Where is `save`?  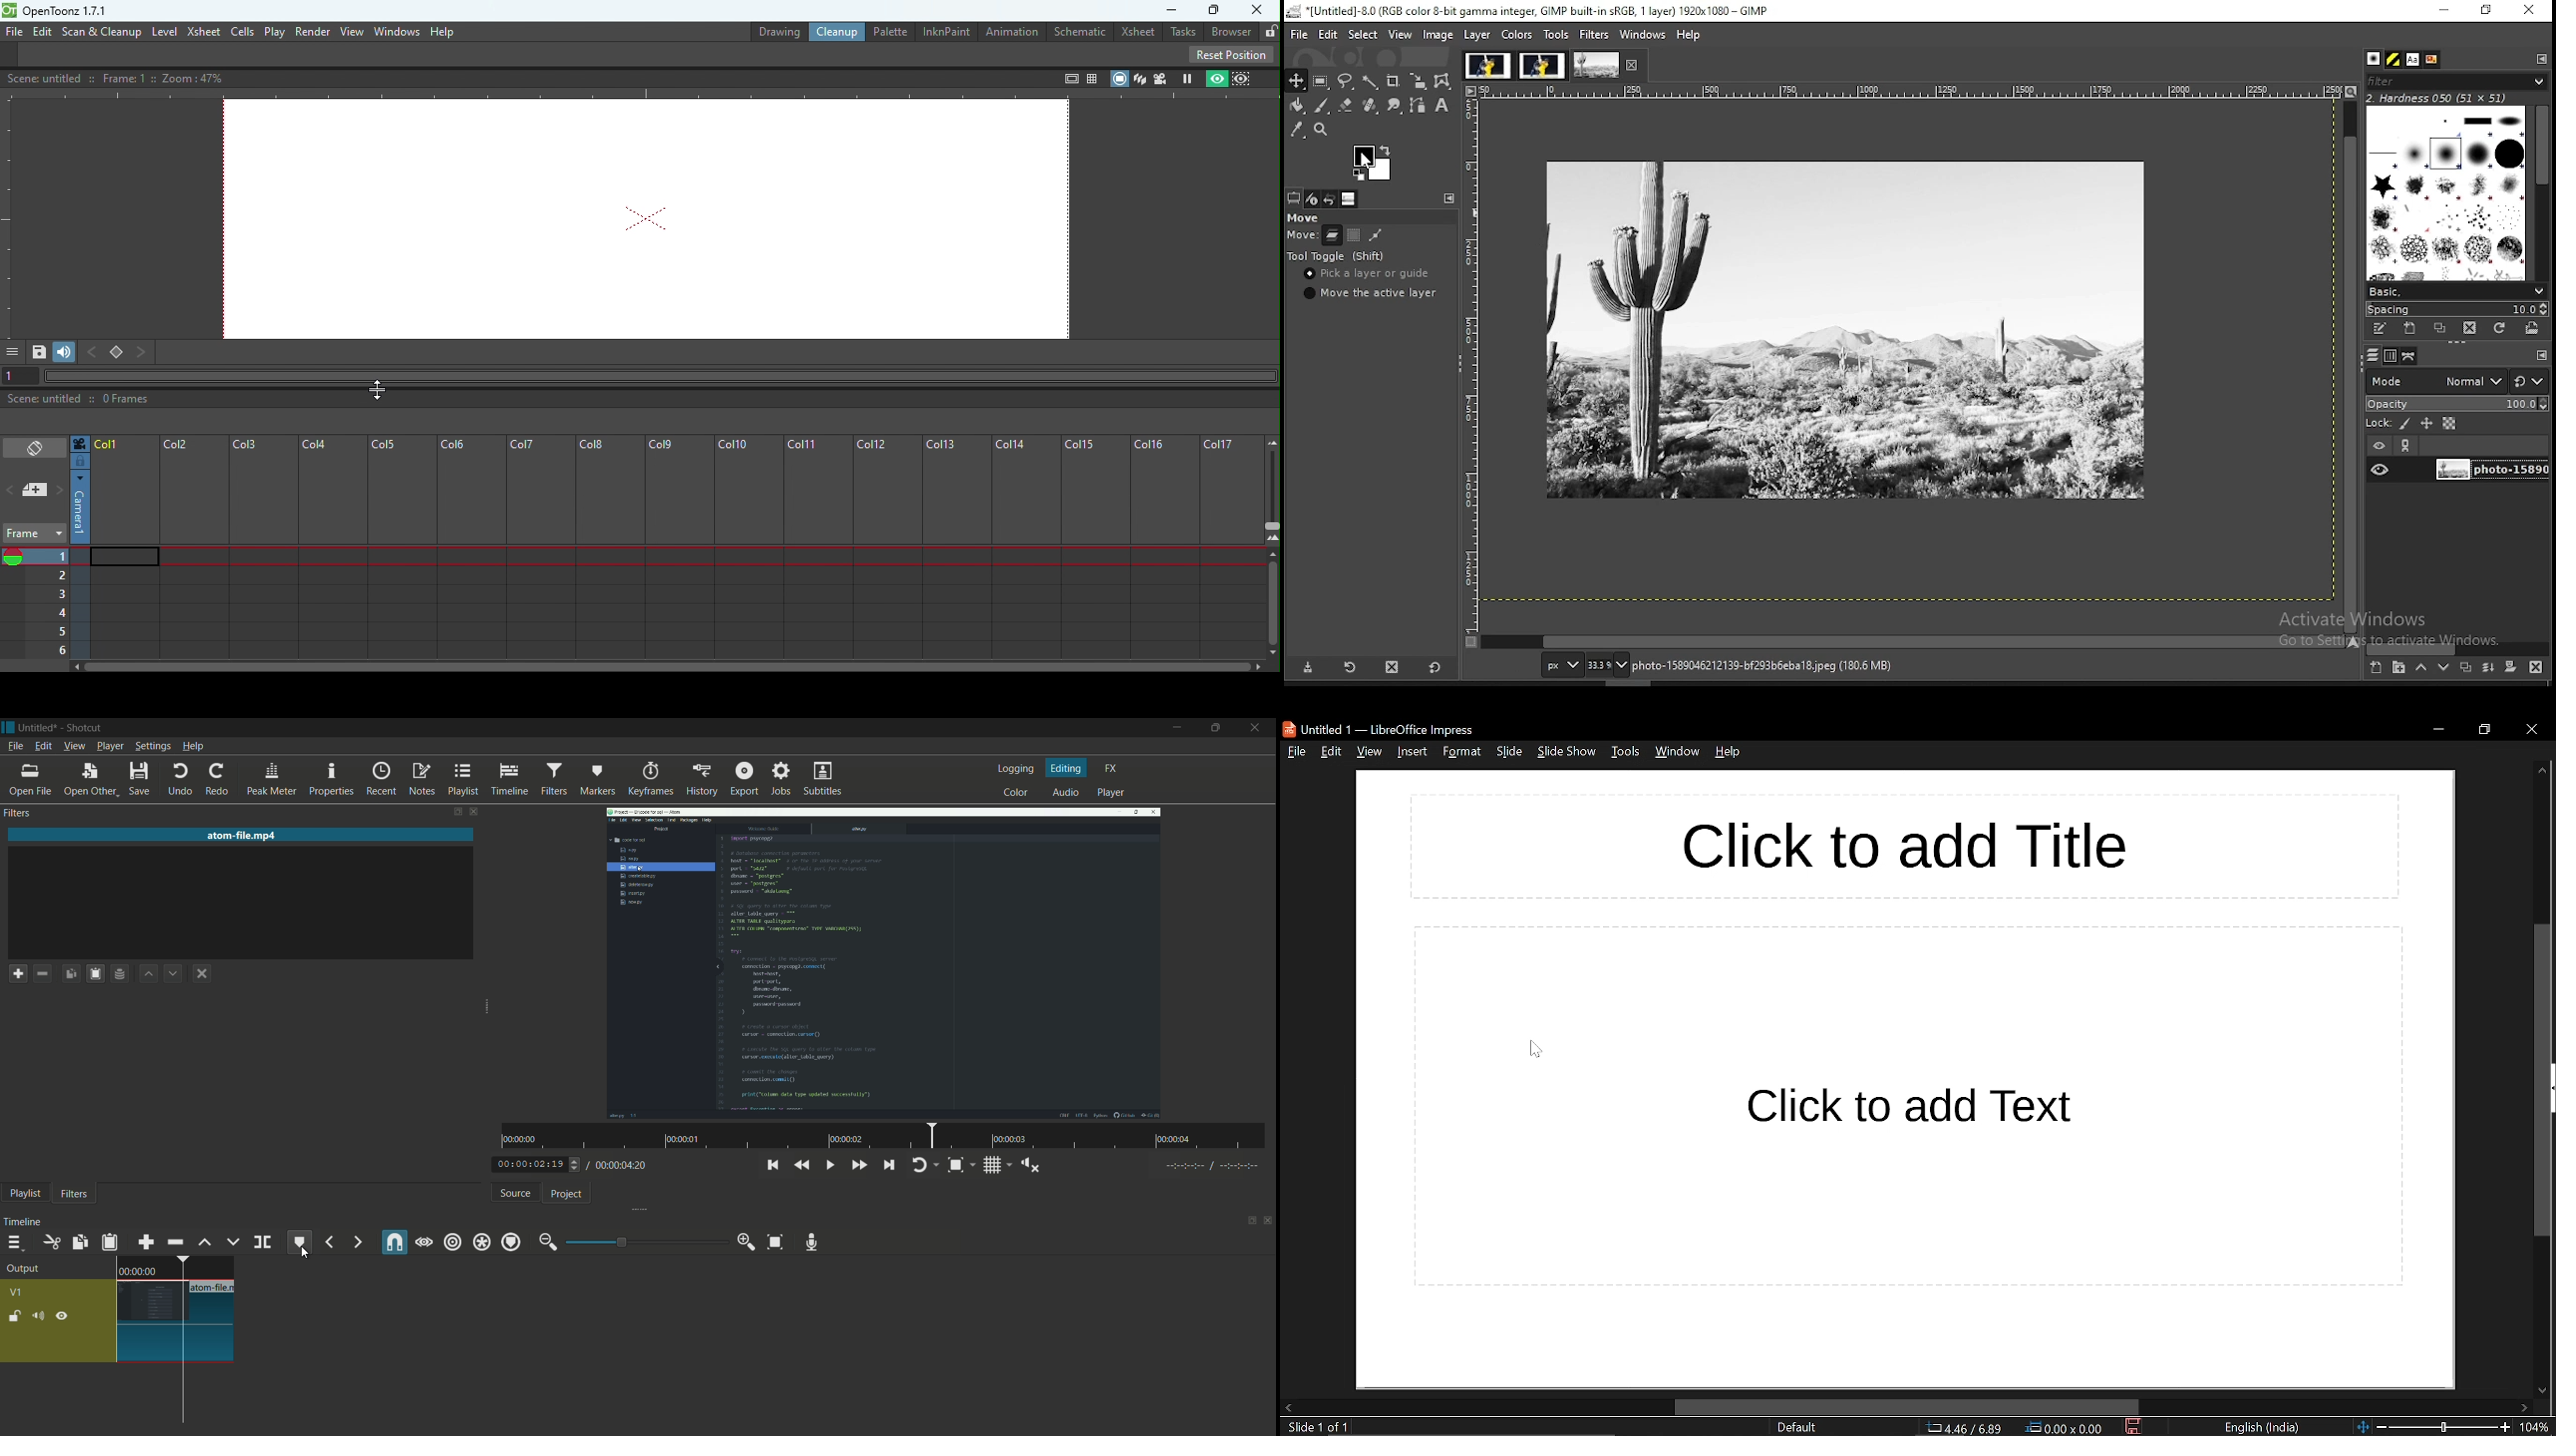 save is located at coordinates (2135, 1426).